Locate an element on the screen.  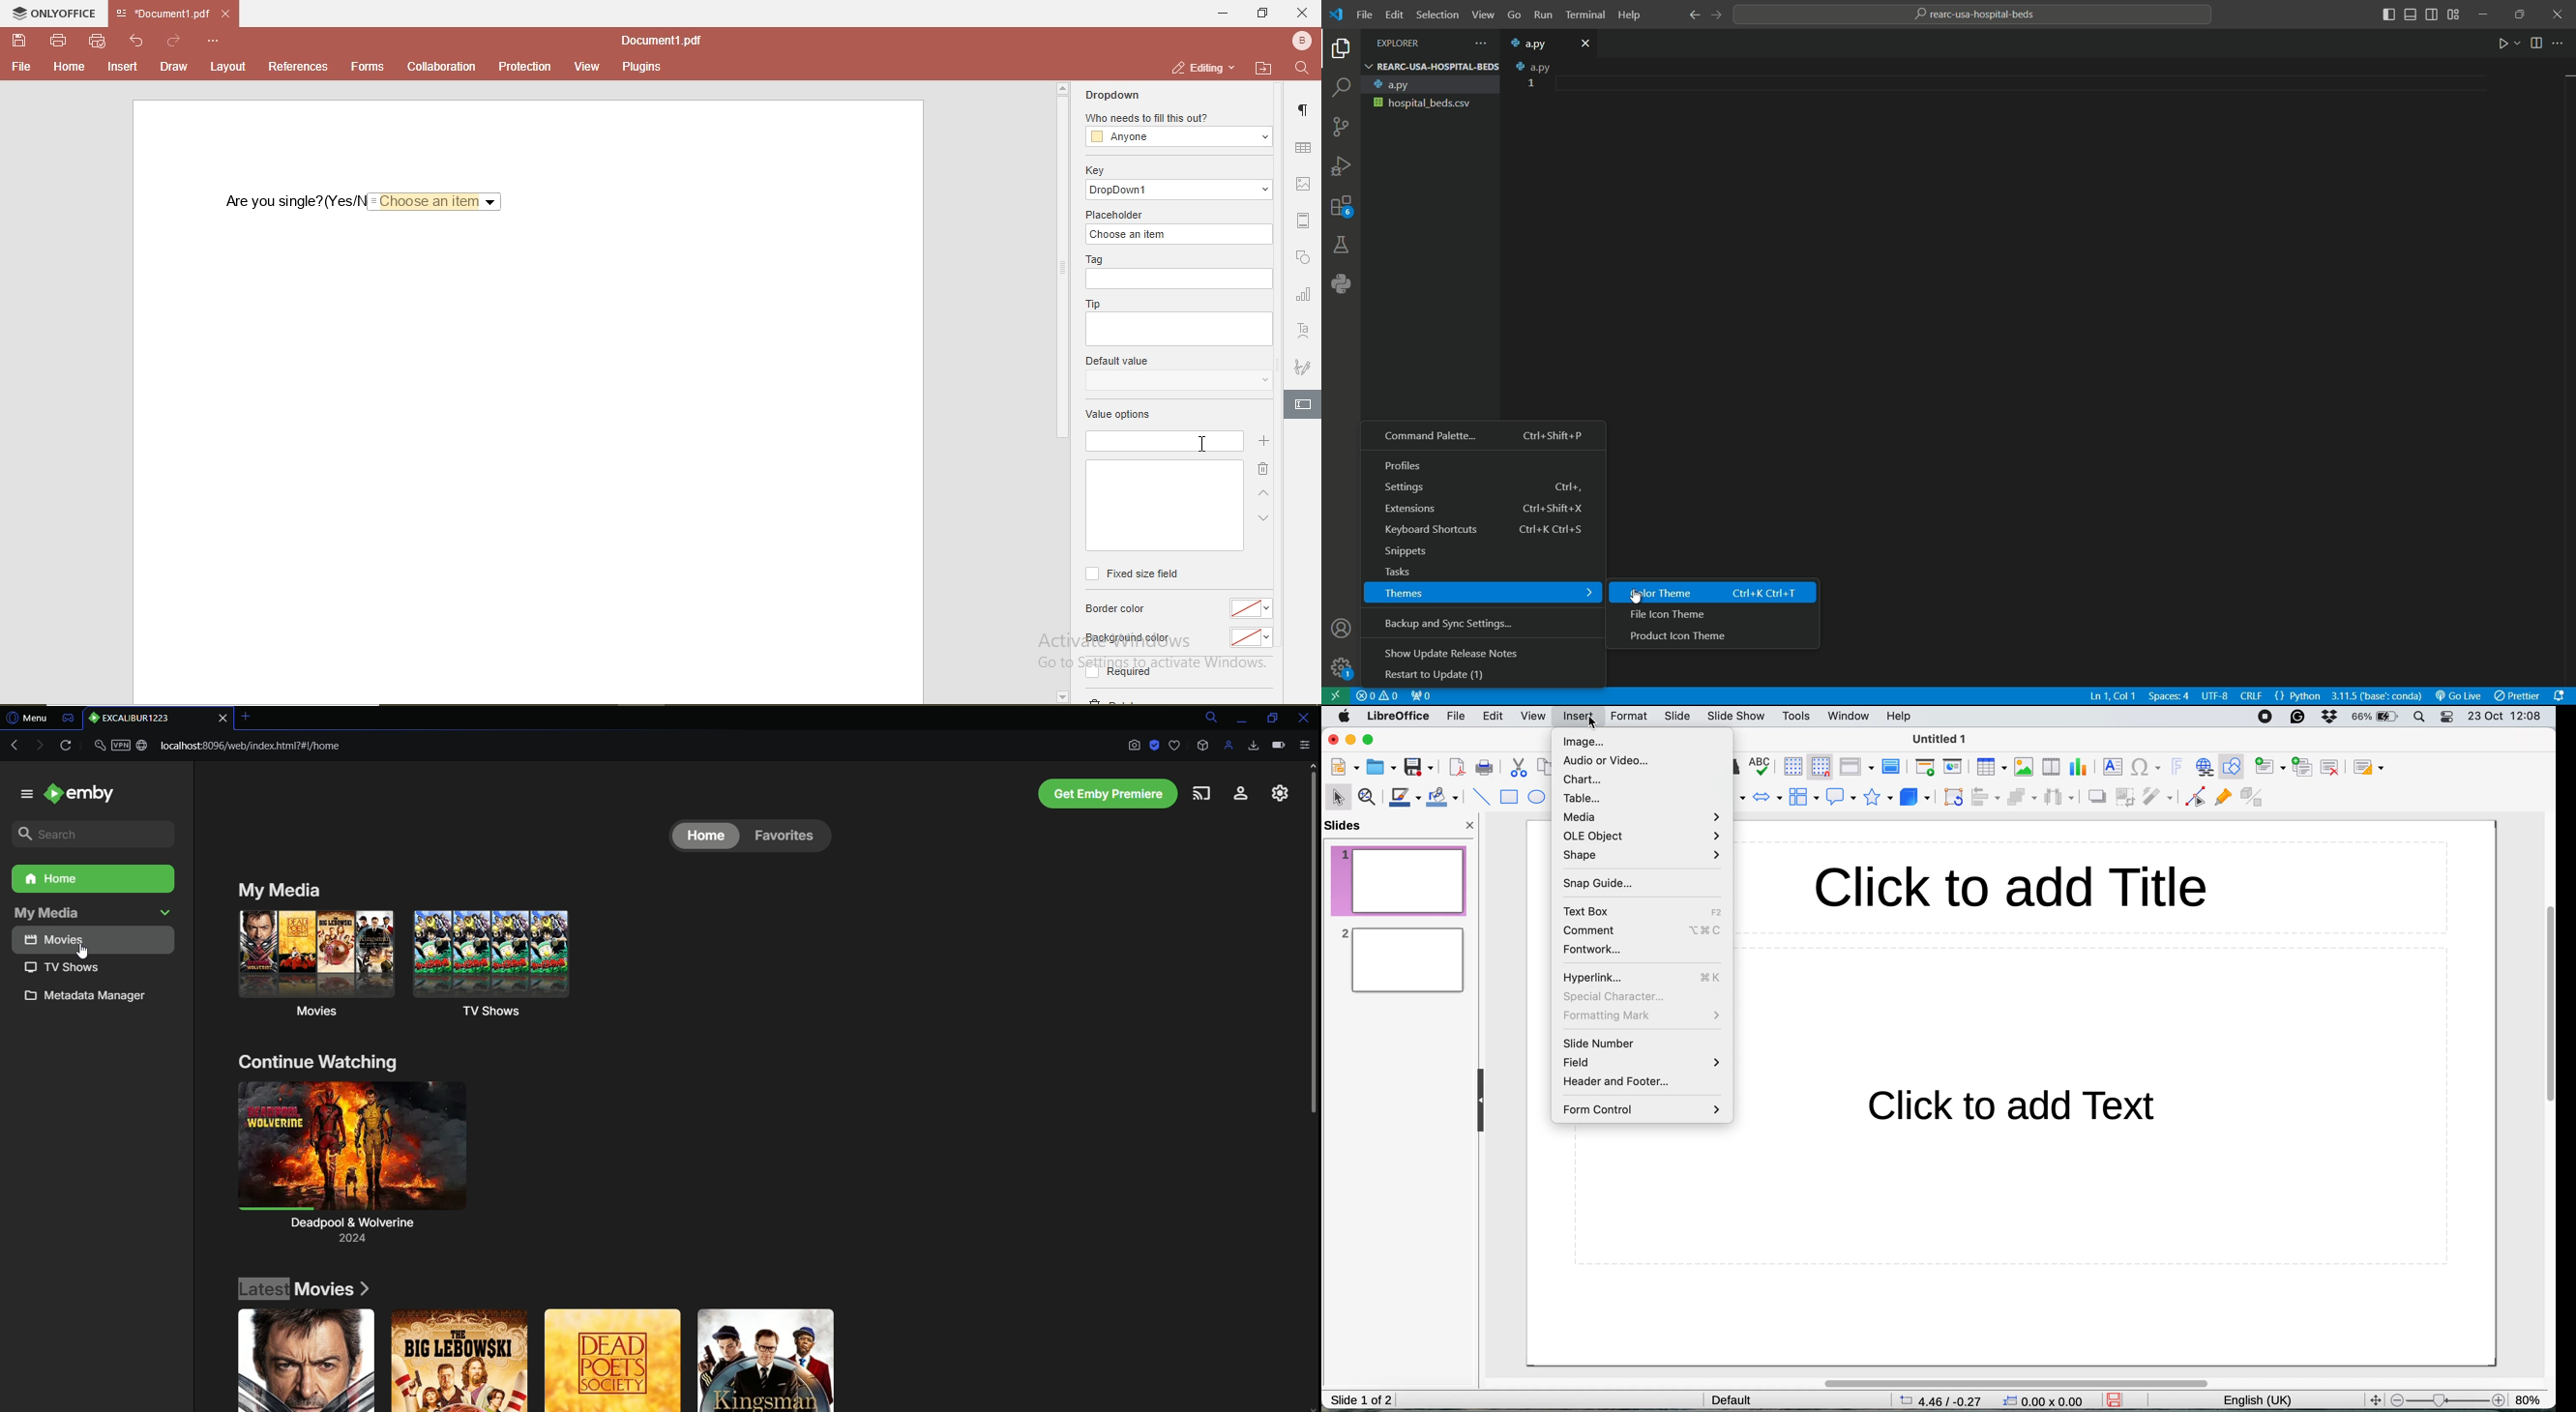
flowchart is located at coordinates (1803, 797).